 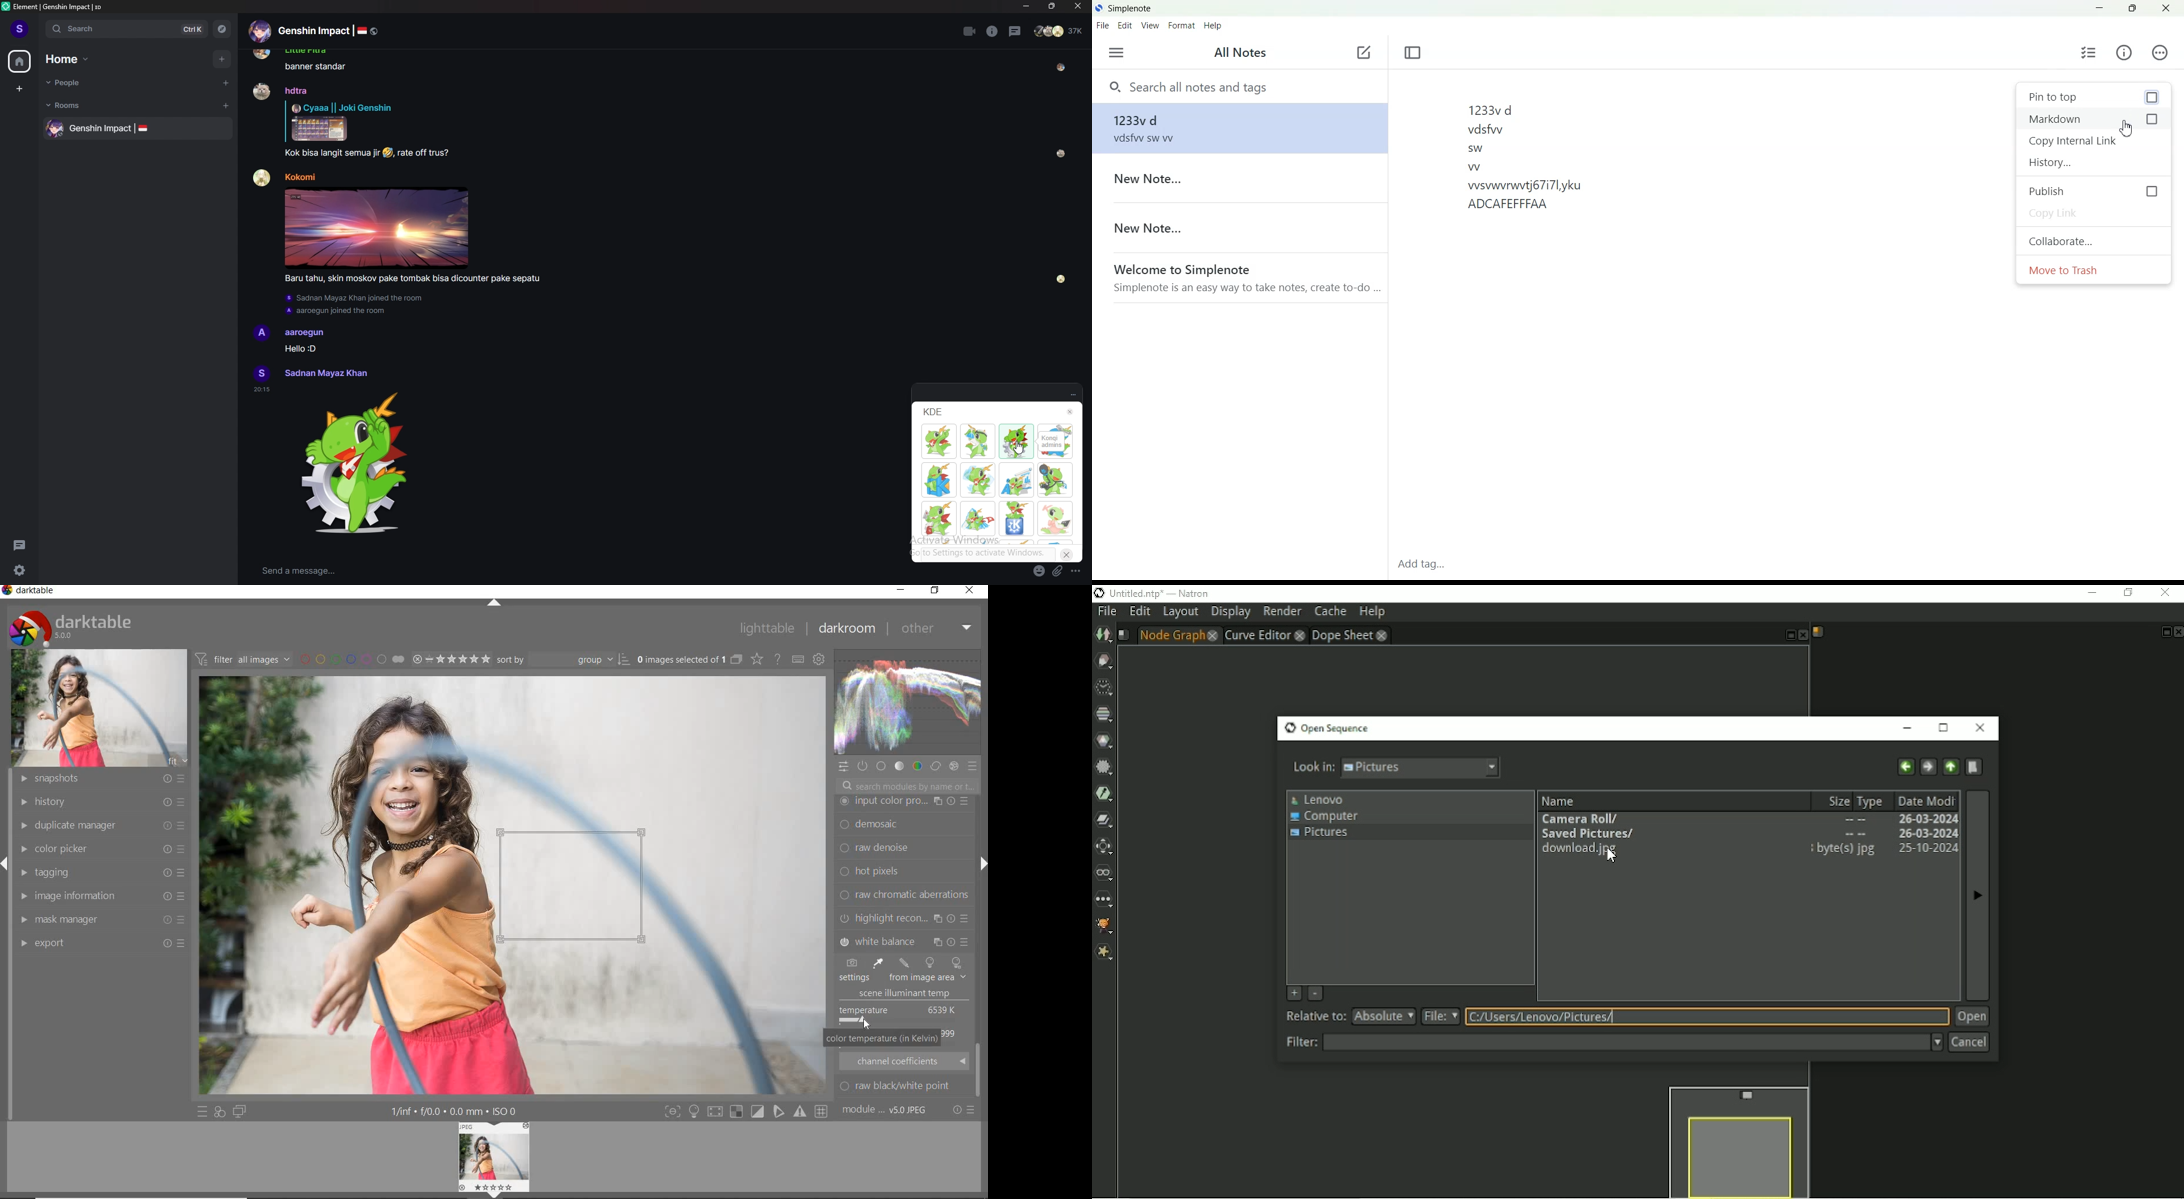 What do you see at coordinates (100, 824) in the screenshot?
I see `duplicate manager` at bounding box center [100, 824].